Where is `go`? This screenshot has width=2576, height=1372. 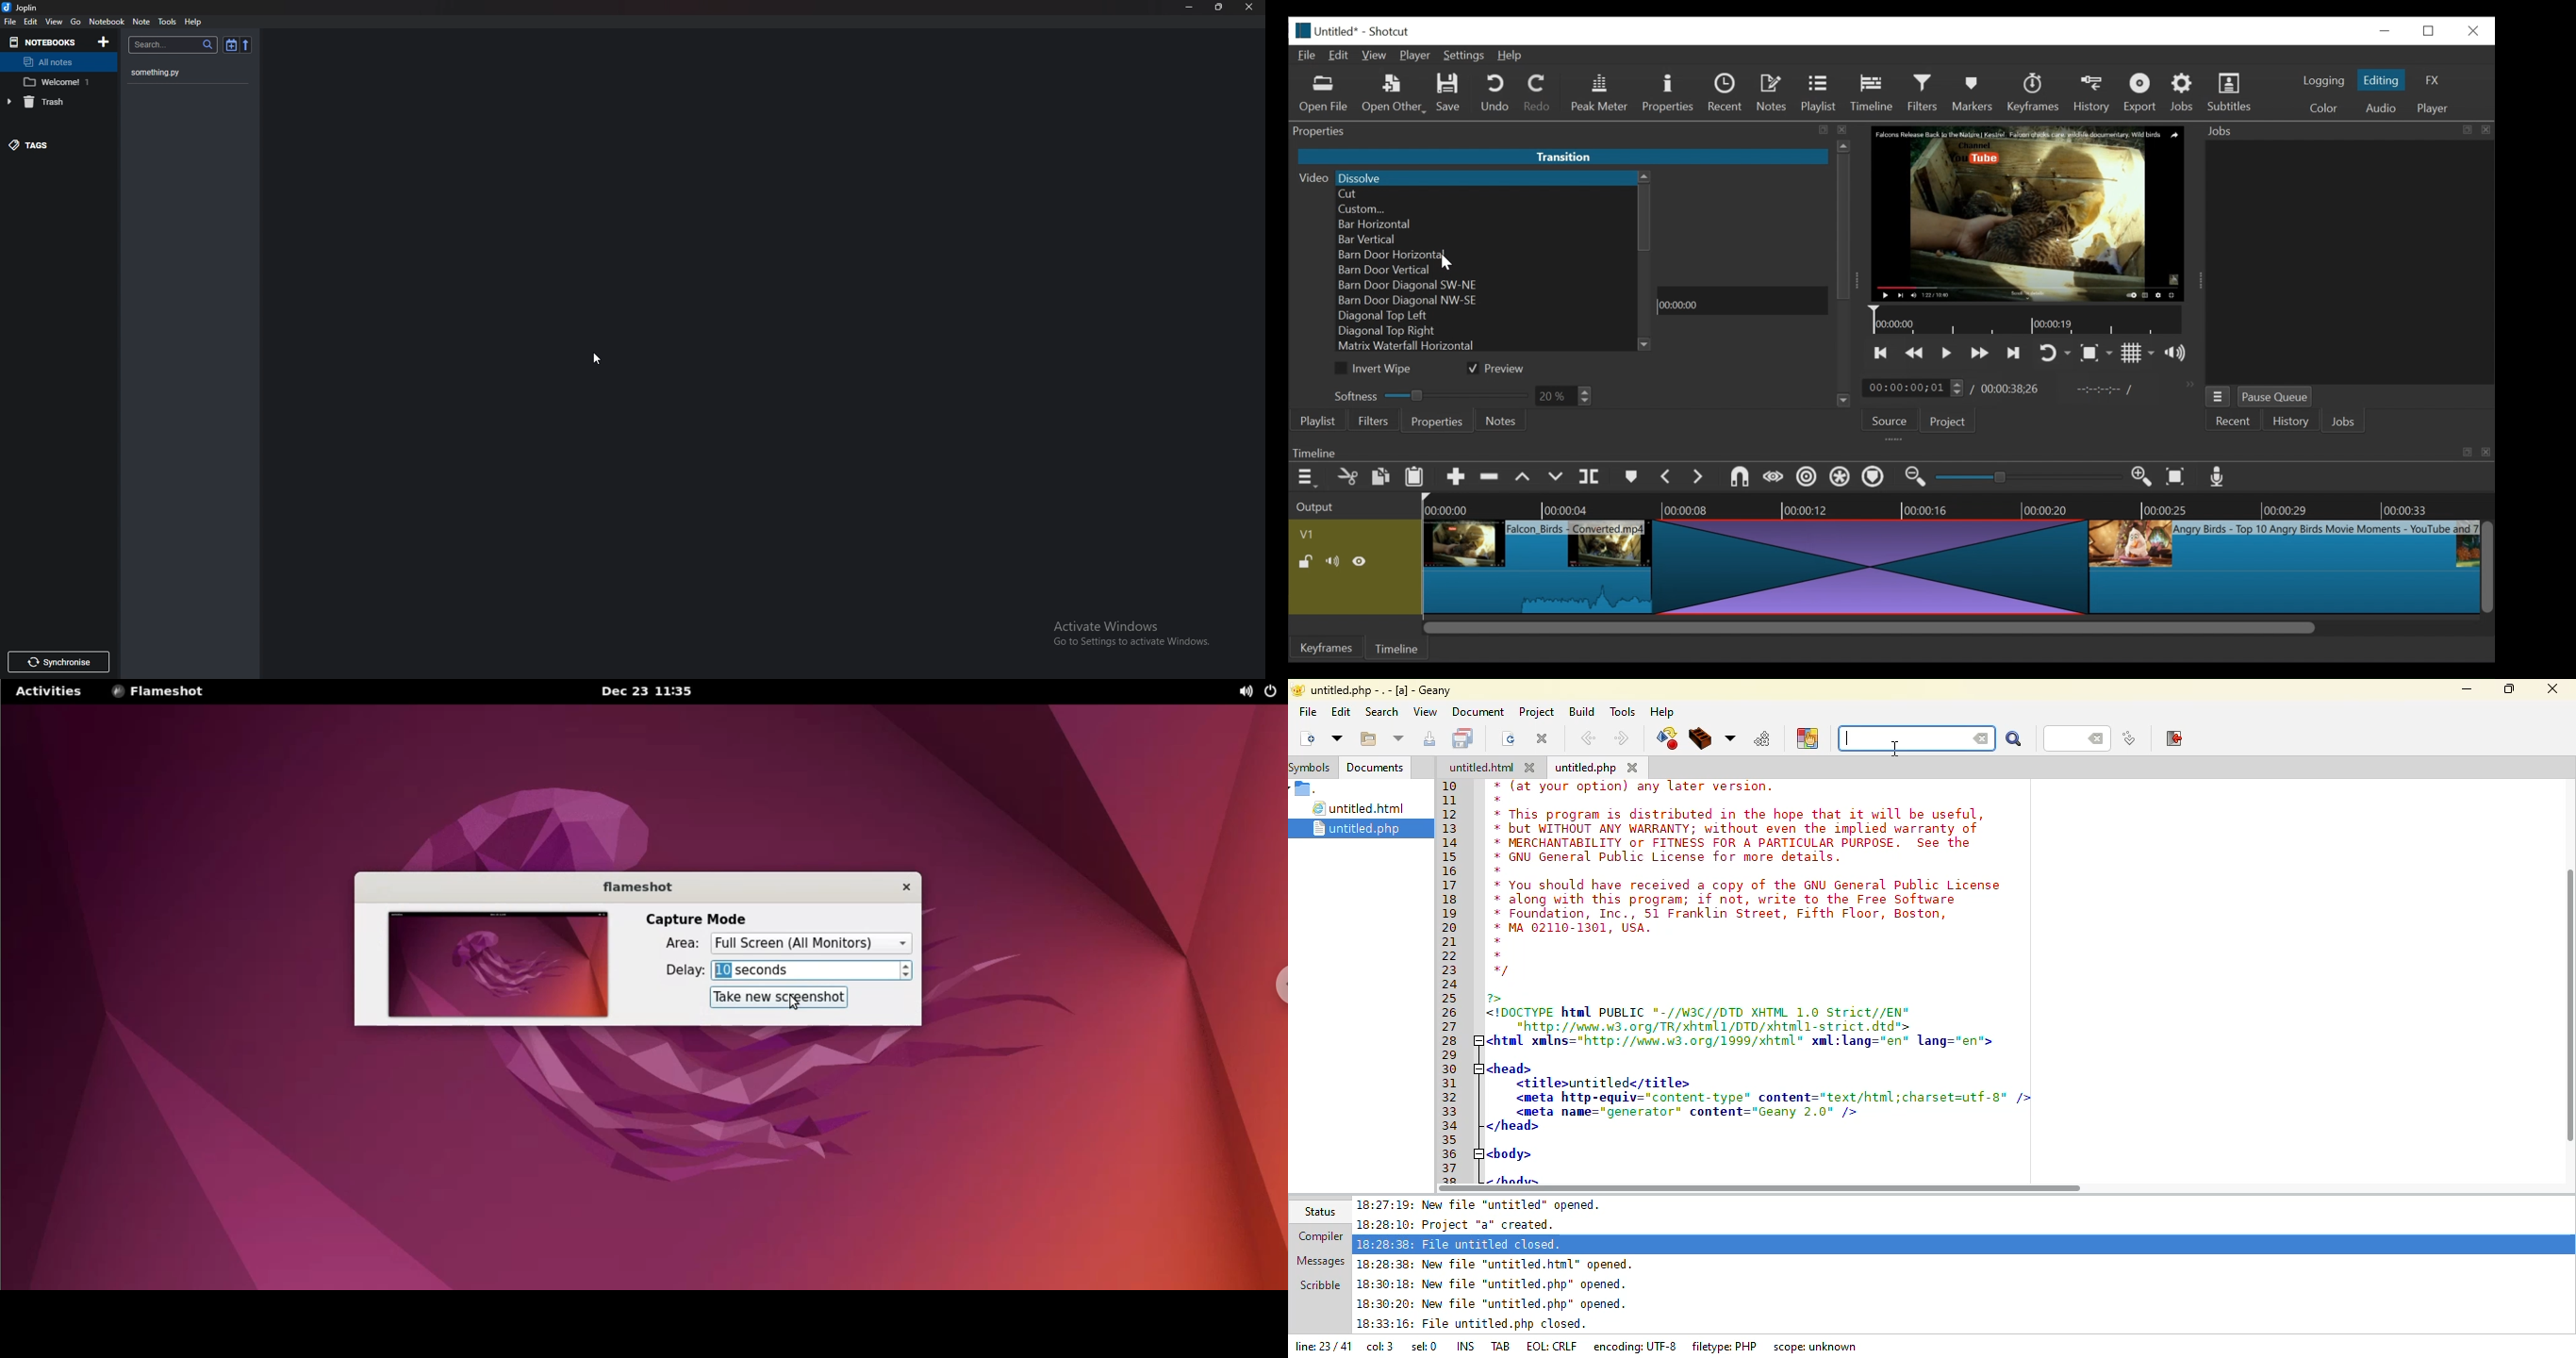 go is located at coordinates (76, 21).